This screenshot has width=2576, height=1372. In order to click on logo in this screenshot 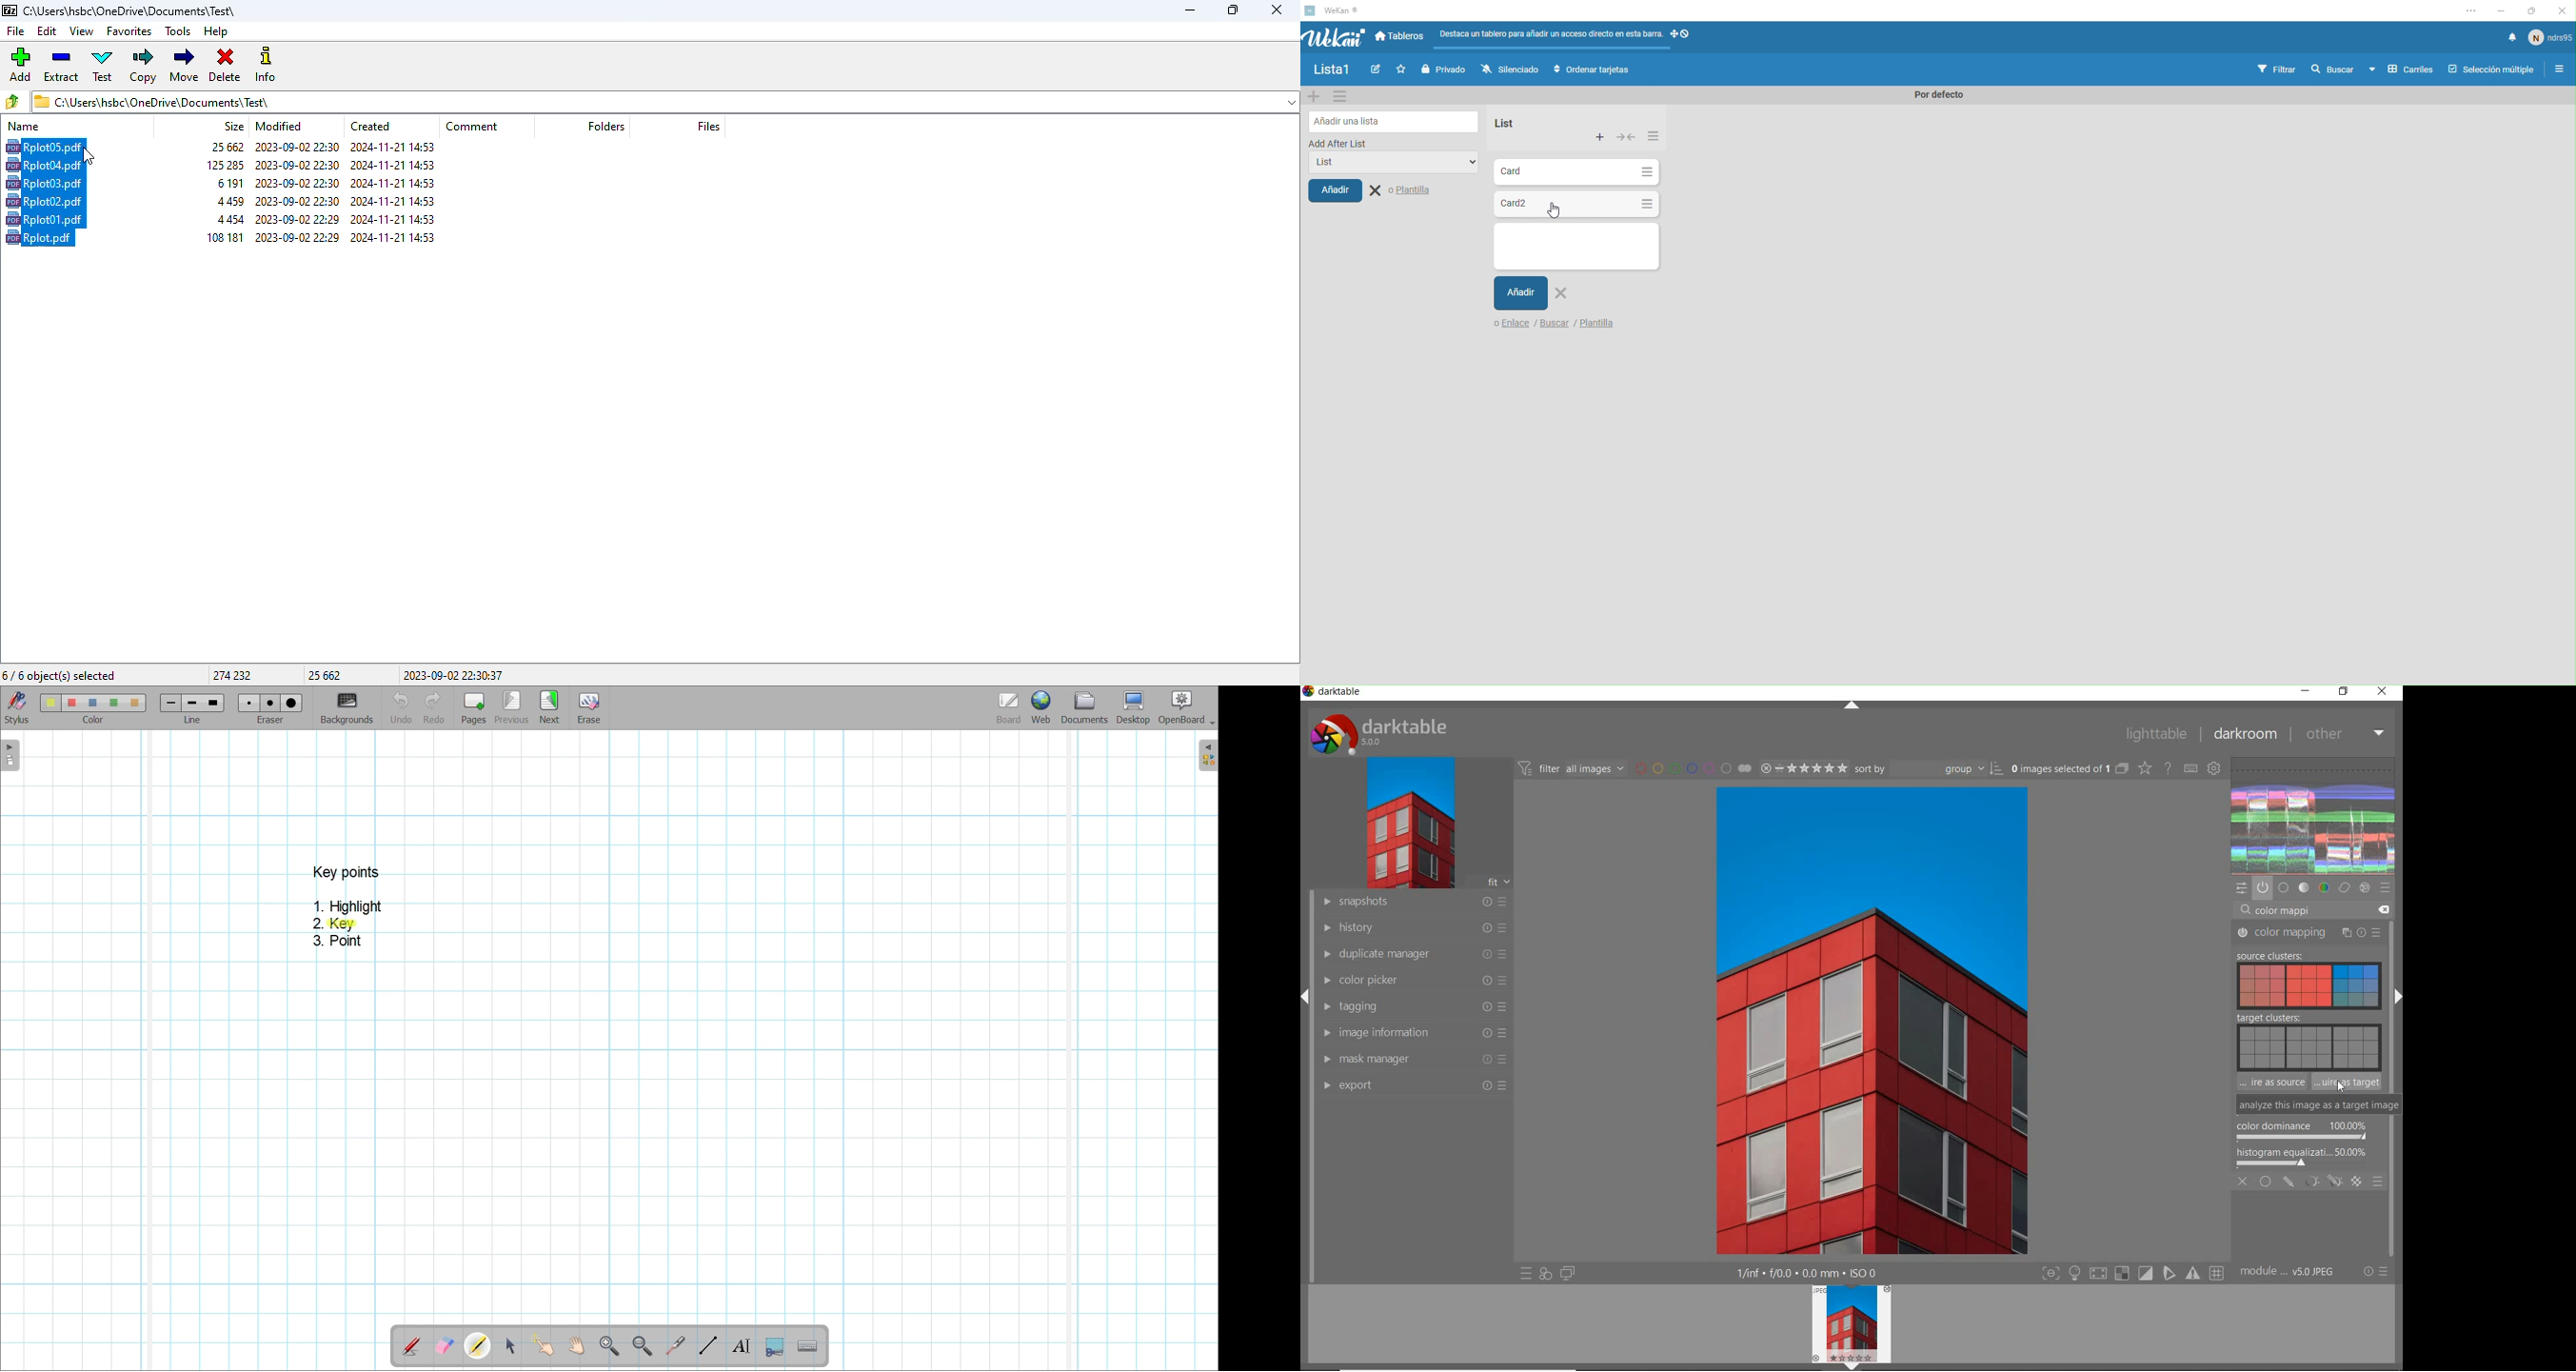, I will do `click(10, 10)`.